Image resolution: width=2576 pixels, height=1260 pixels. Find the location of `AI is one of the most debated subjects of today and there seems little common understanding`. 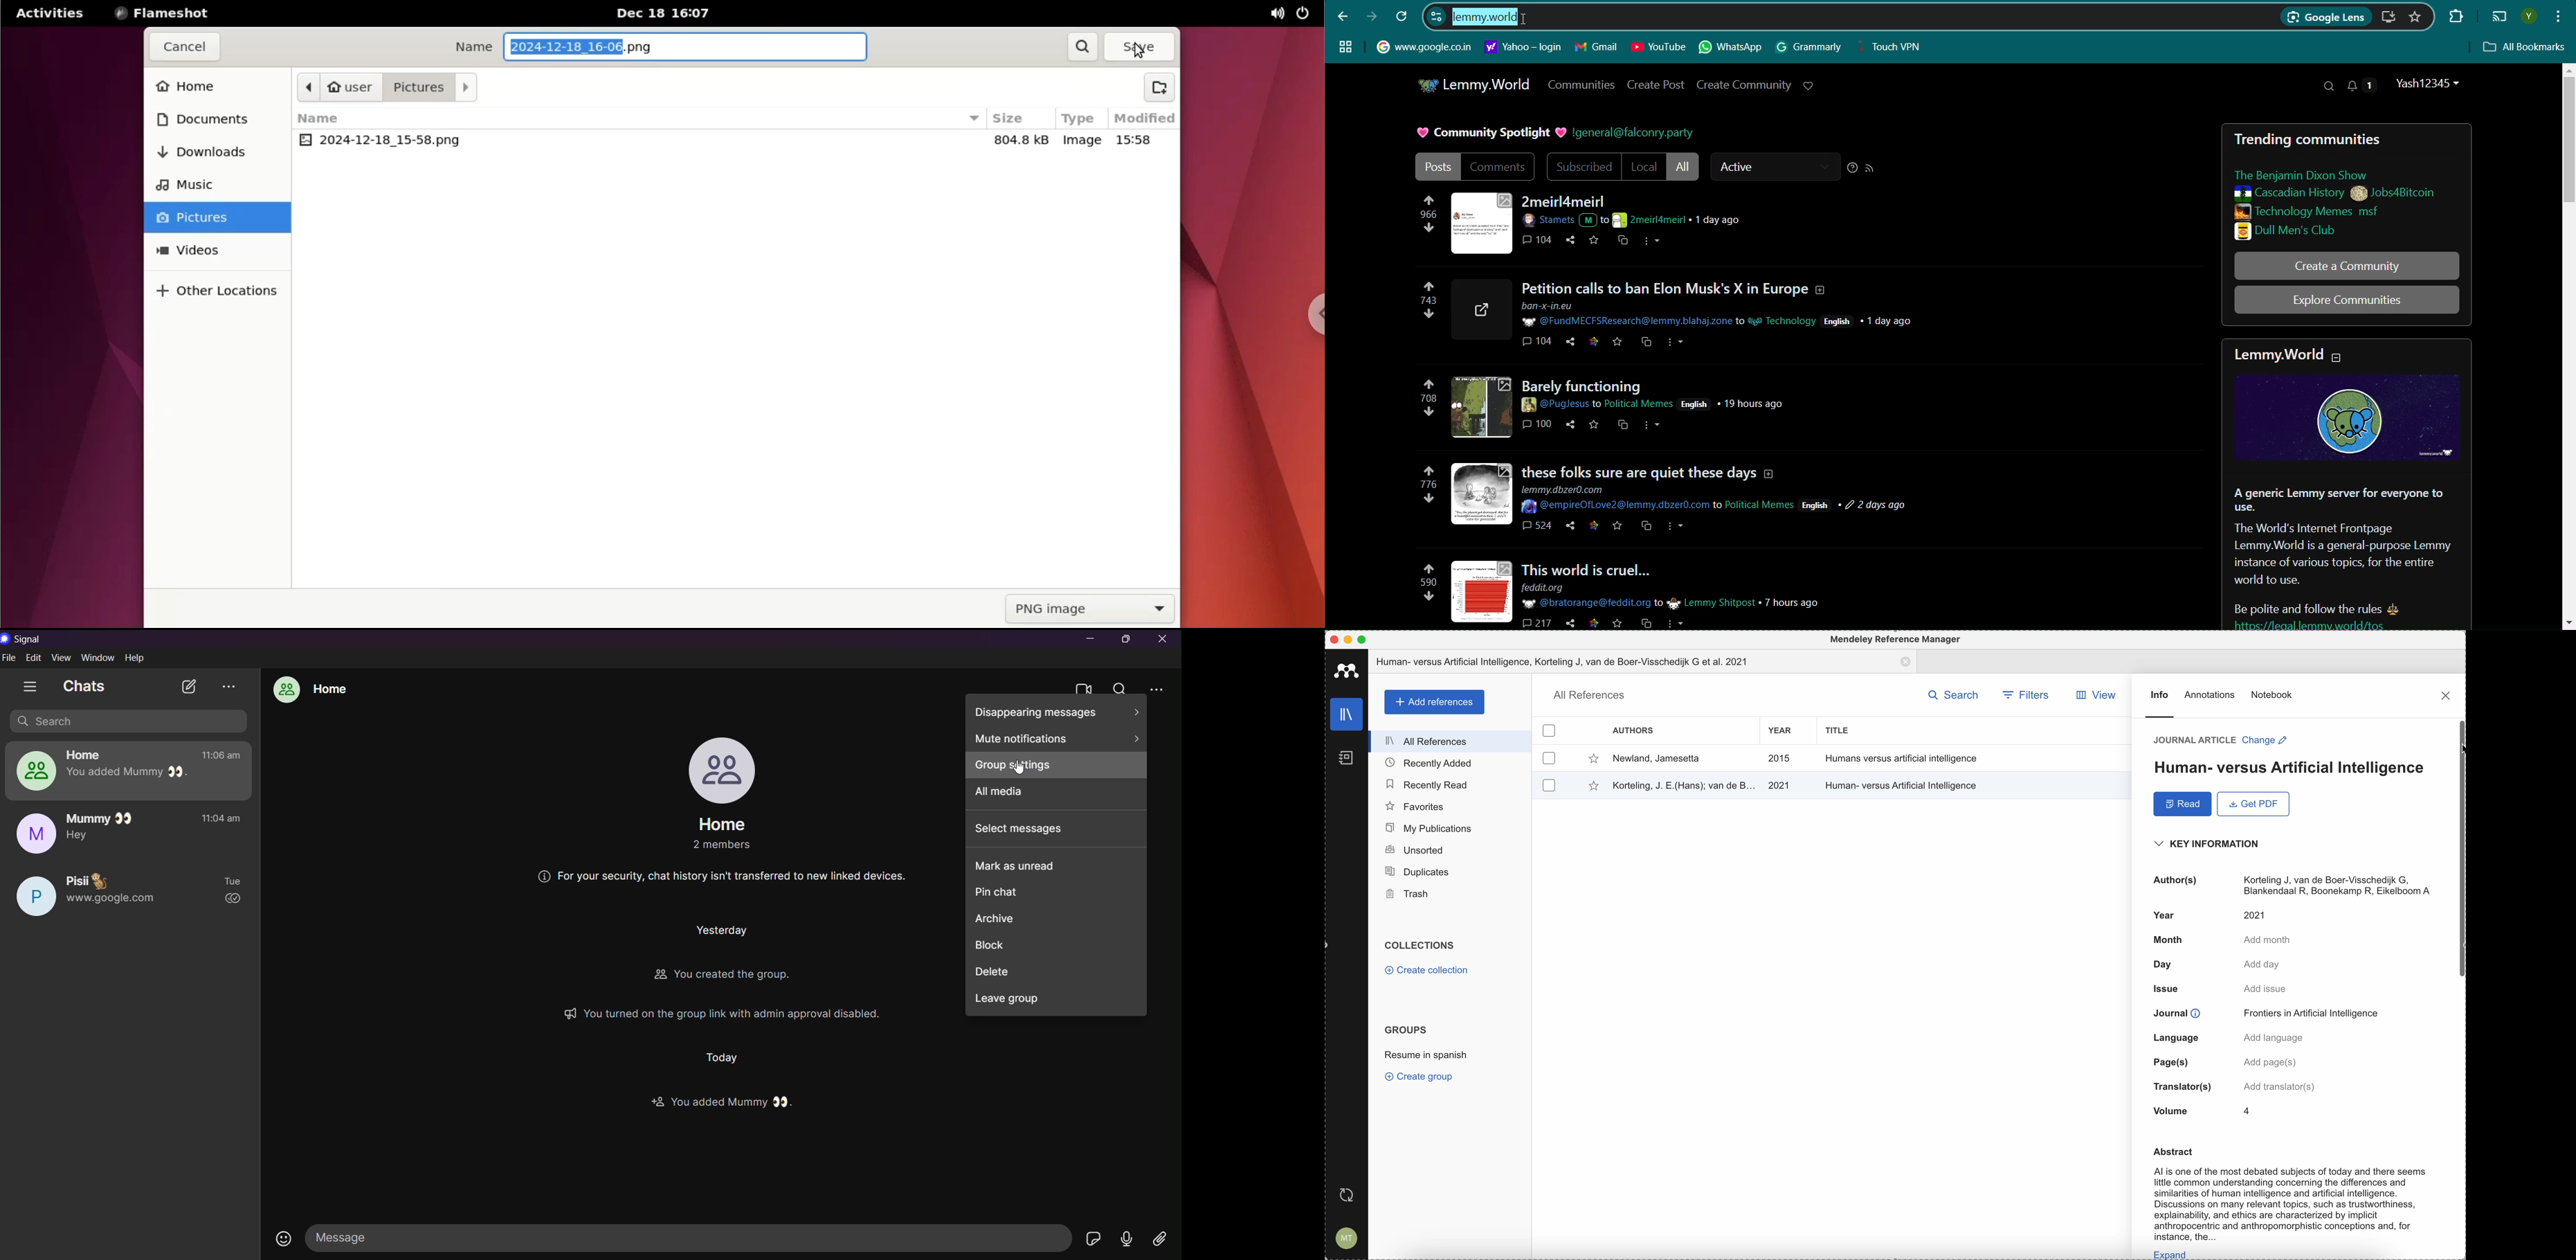

AI is one of the most debated subjects of today and there seems little common understanding is located at coordinates (2288, 1203).